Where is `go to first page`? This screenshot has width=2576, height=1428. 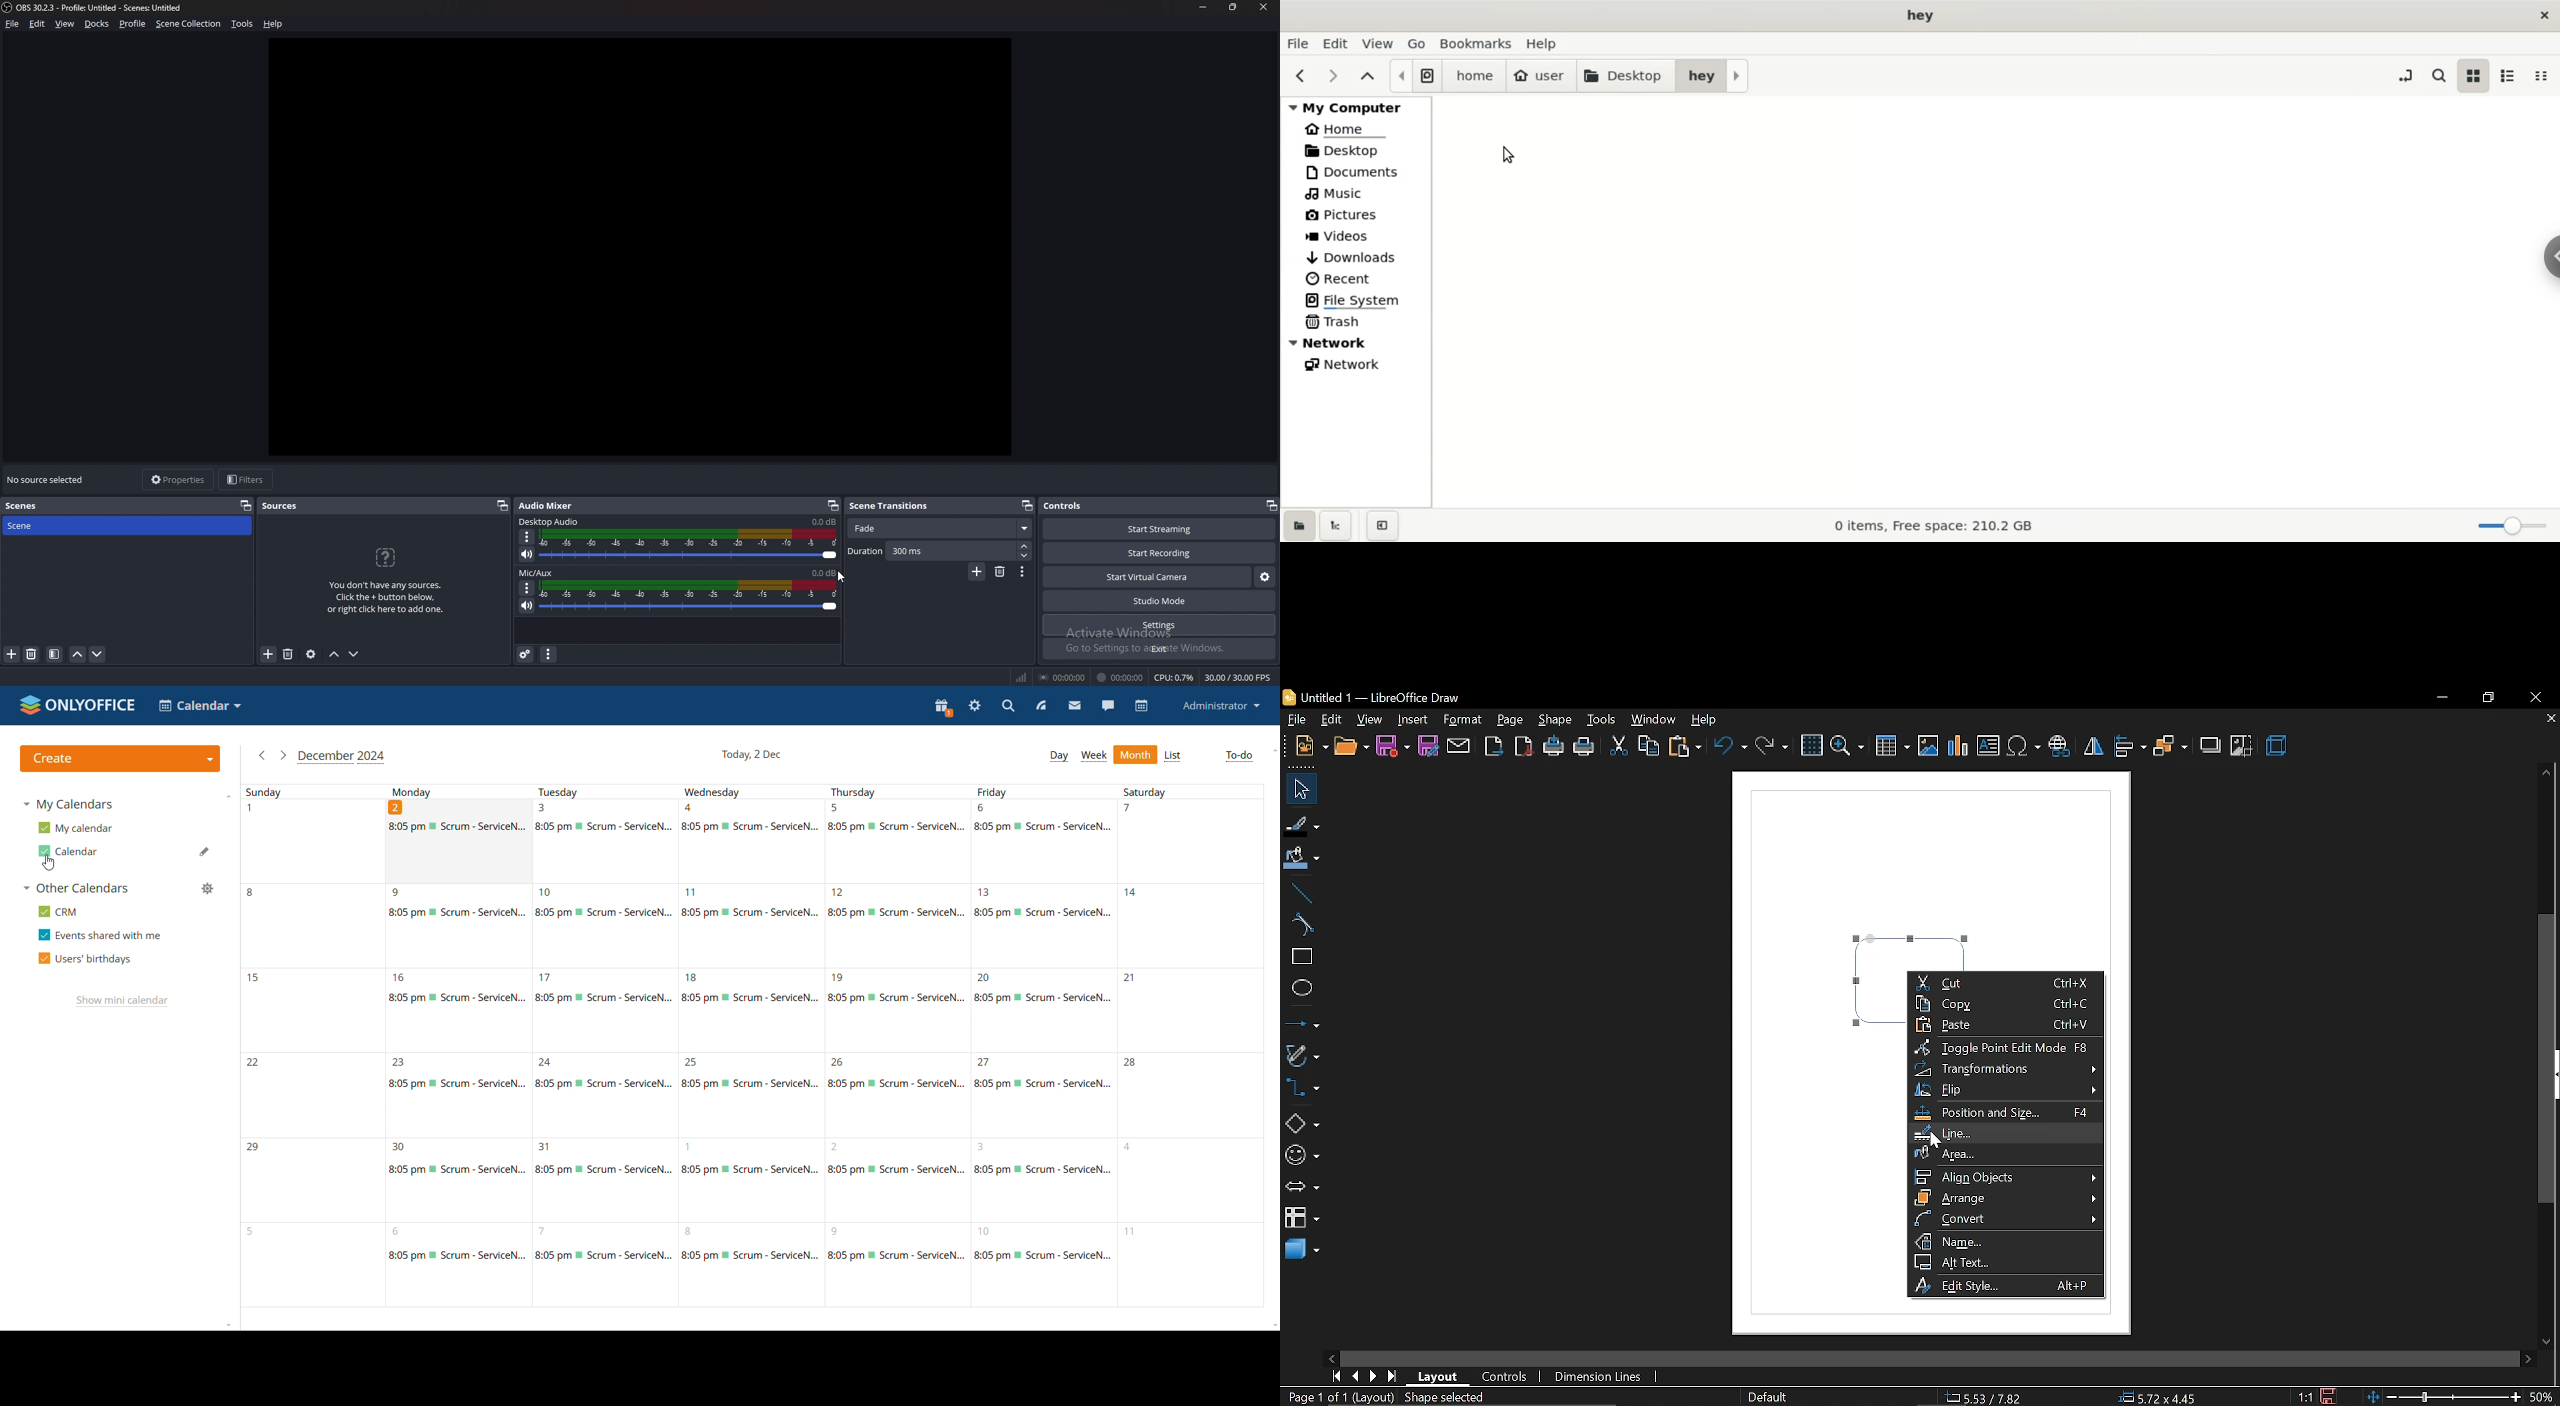
go to first page is located at coordinates (1334, 1376).